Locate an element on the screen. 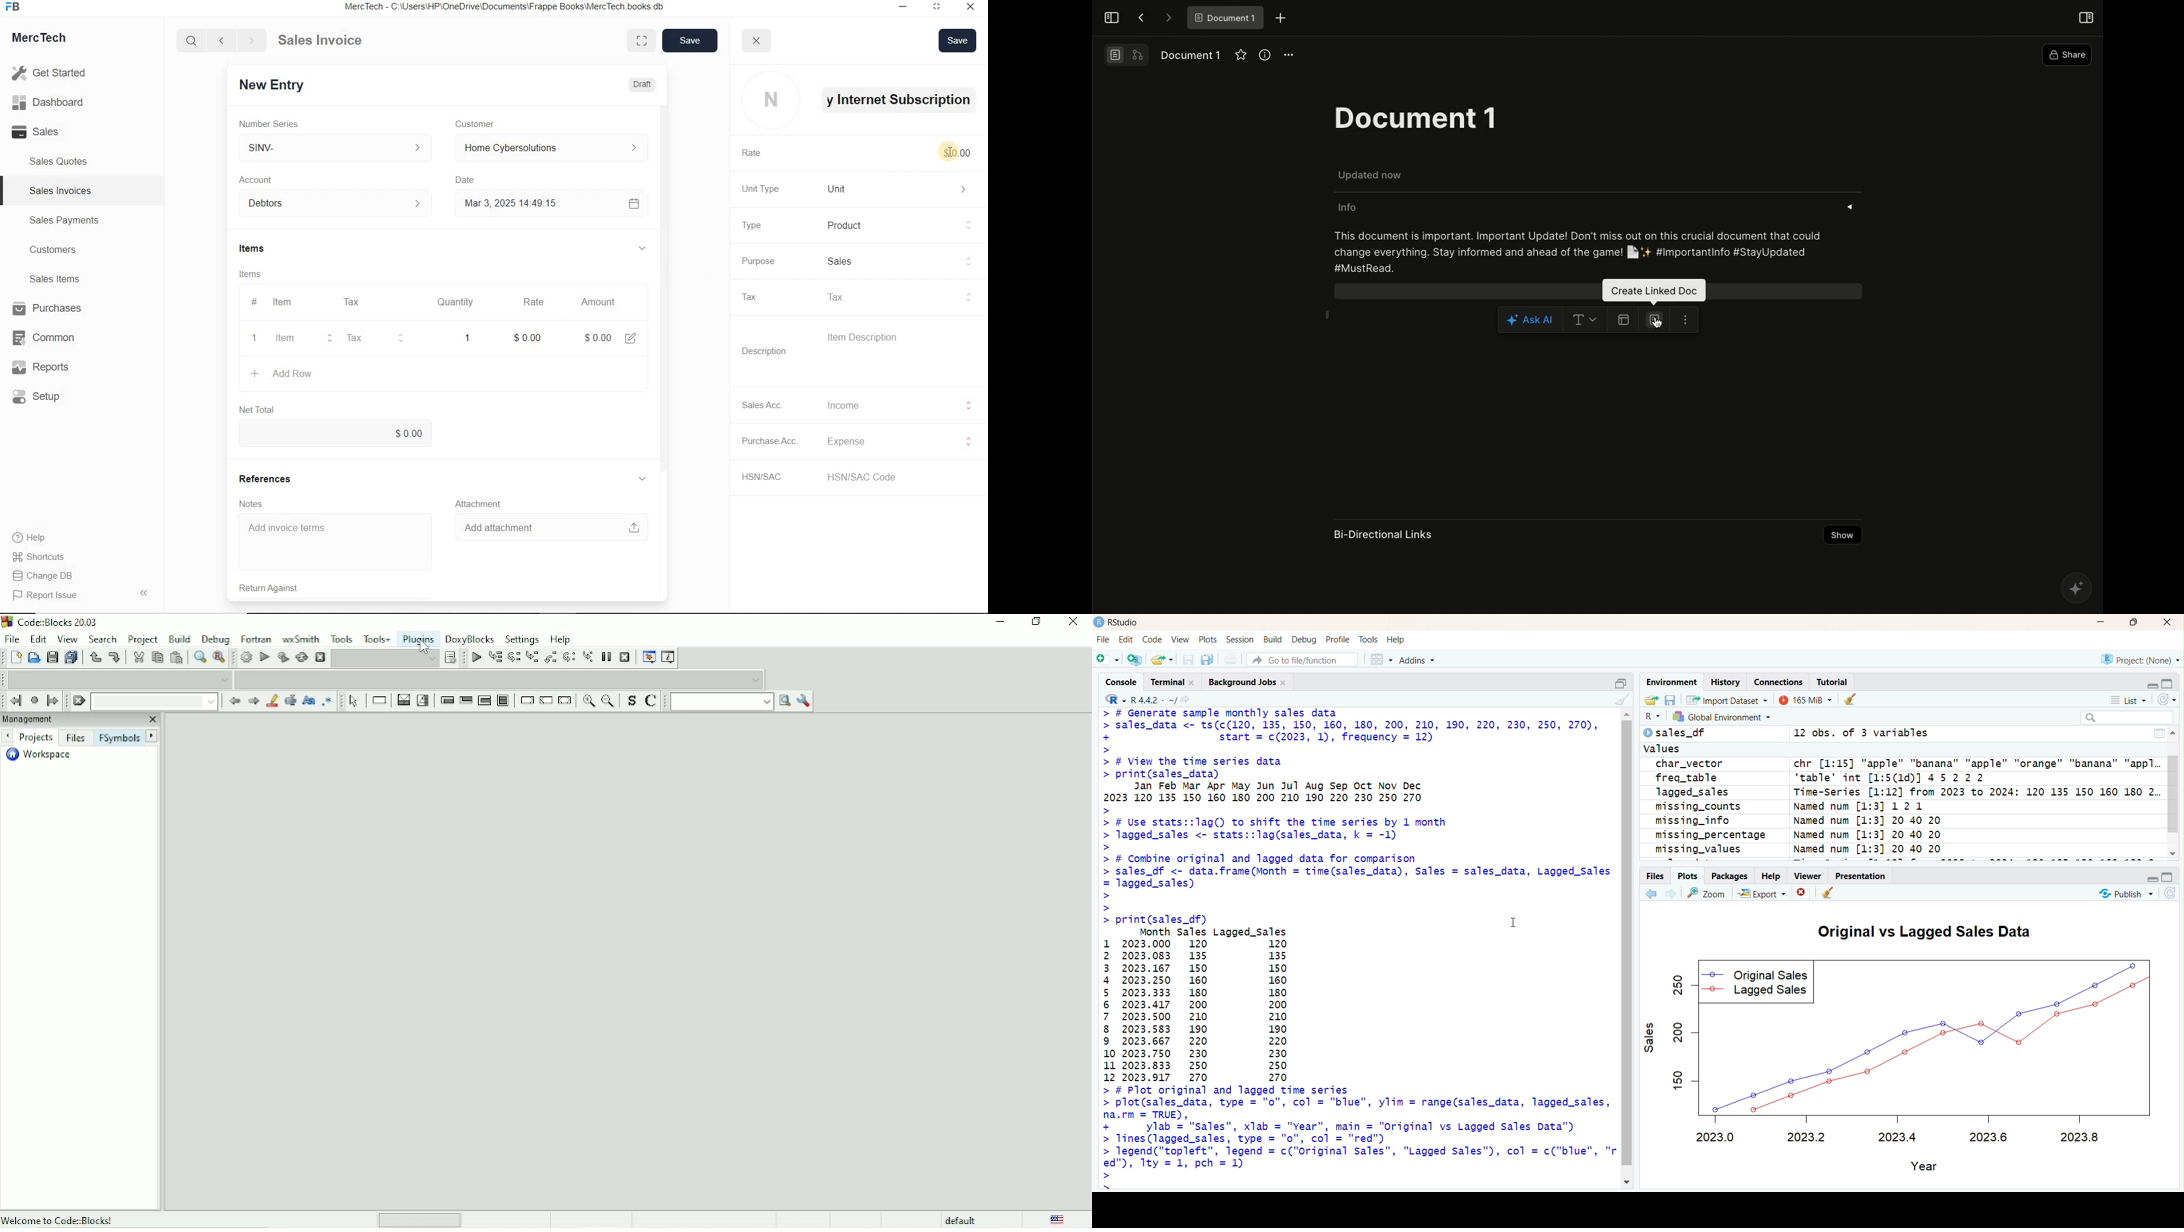 The image size is (2184, 1232). collapse is located at coordinates (2173, 683).